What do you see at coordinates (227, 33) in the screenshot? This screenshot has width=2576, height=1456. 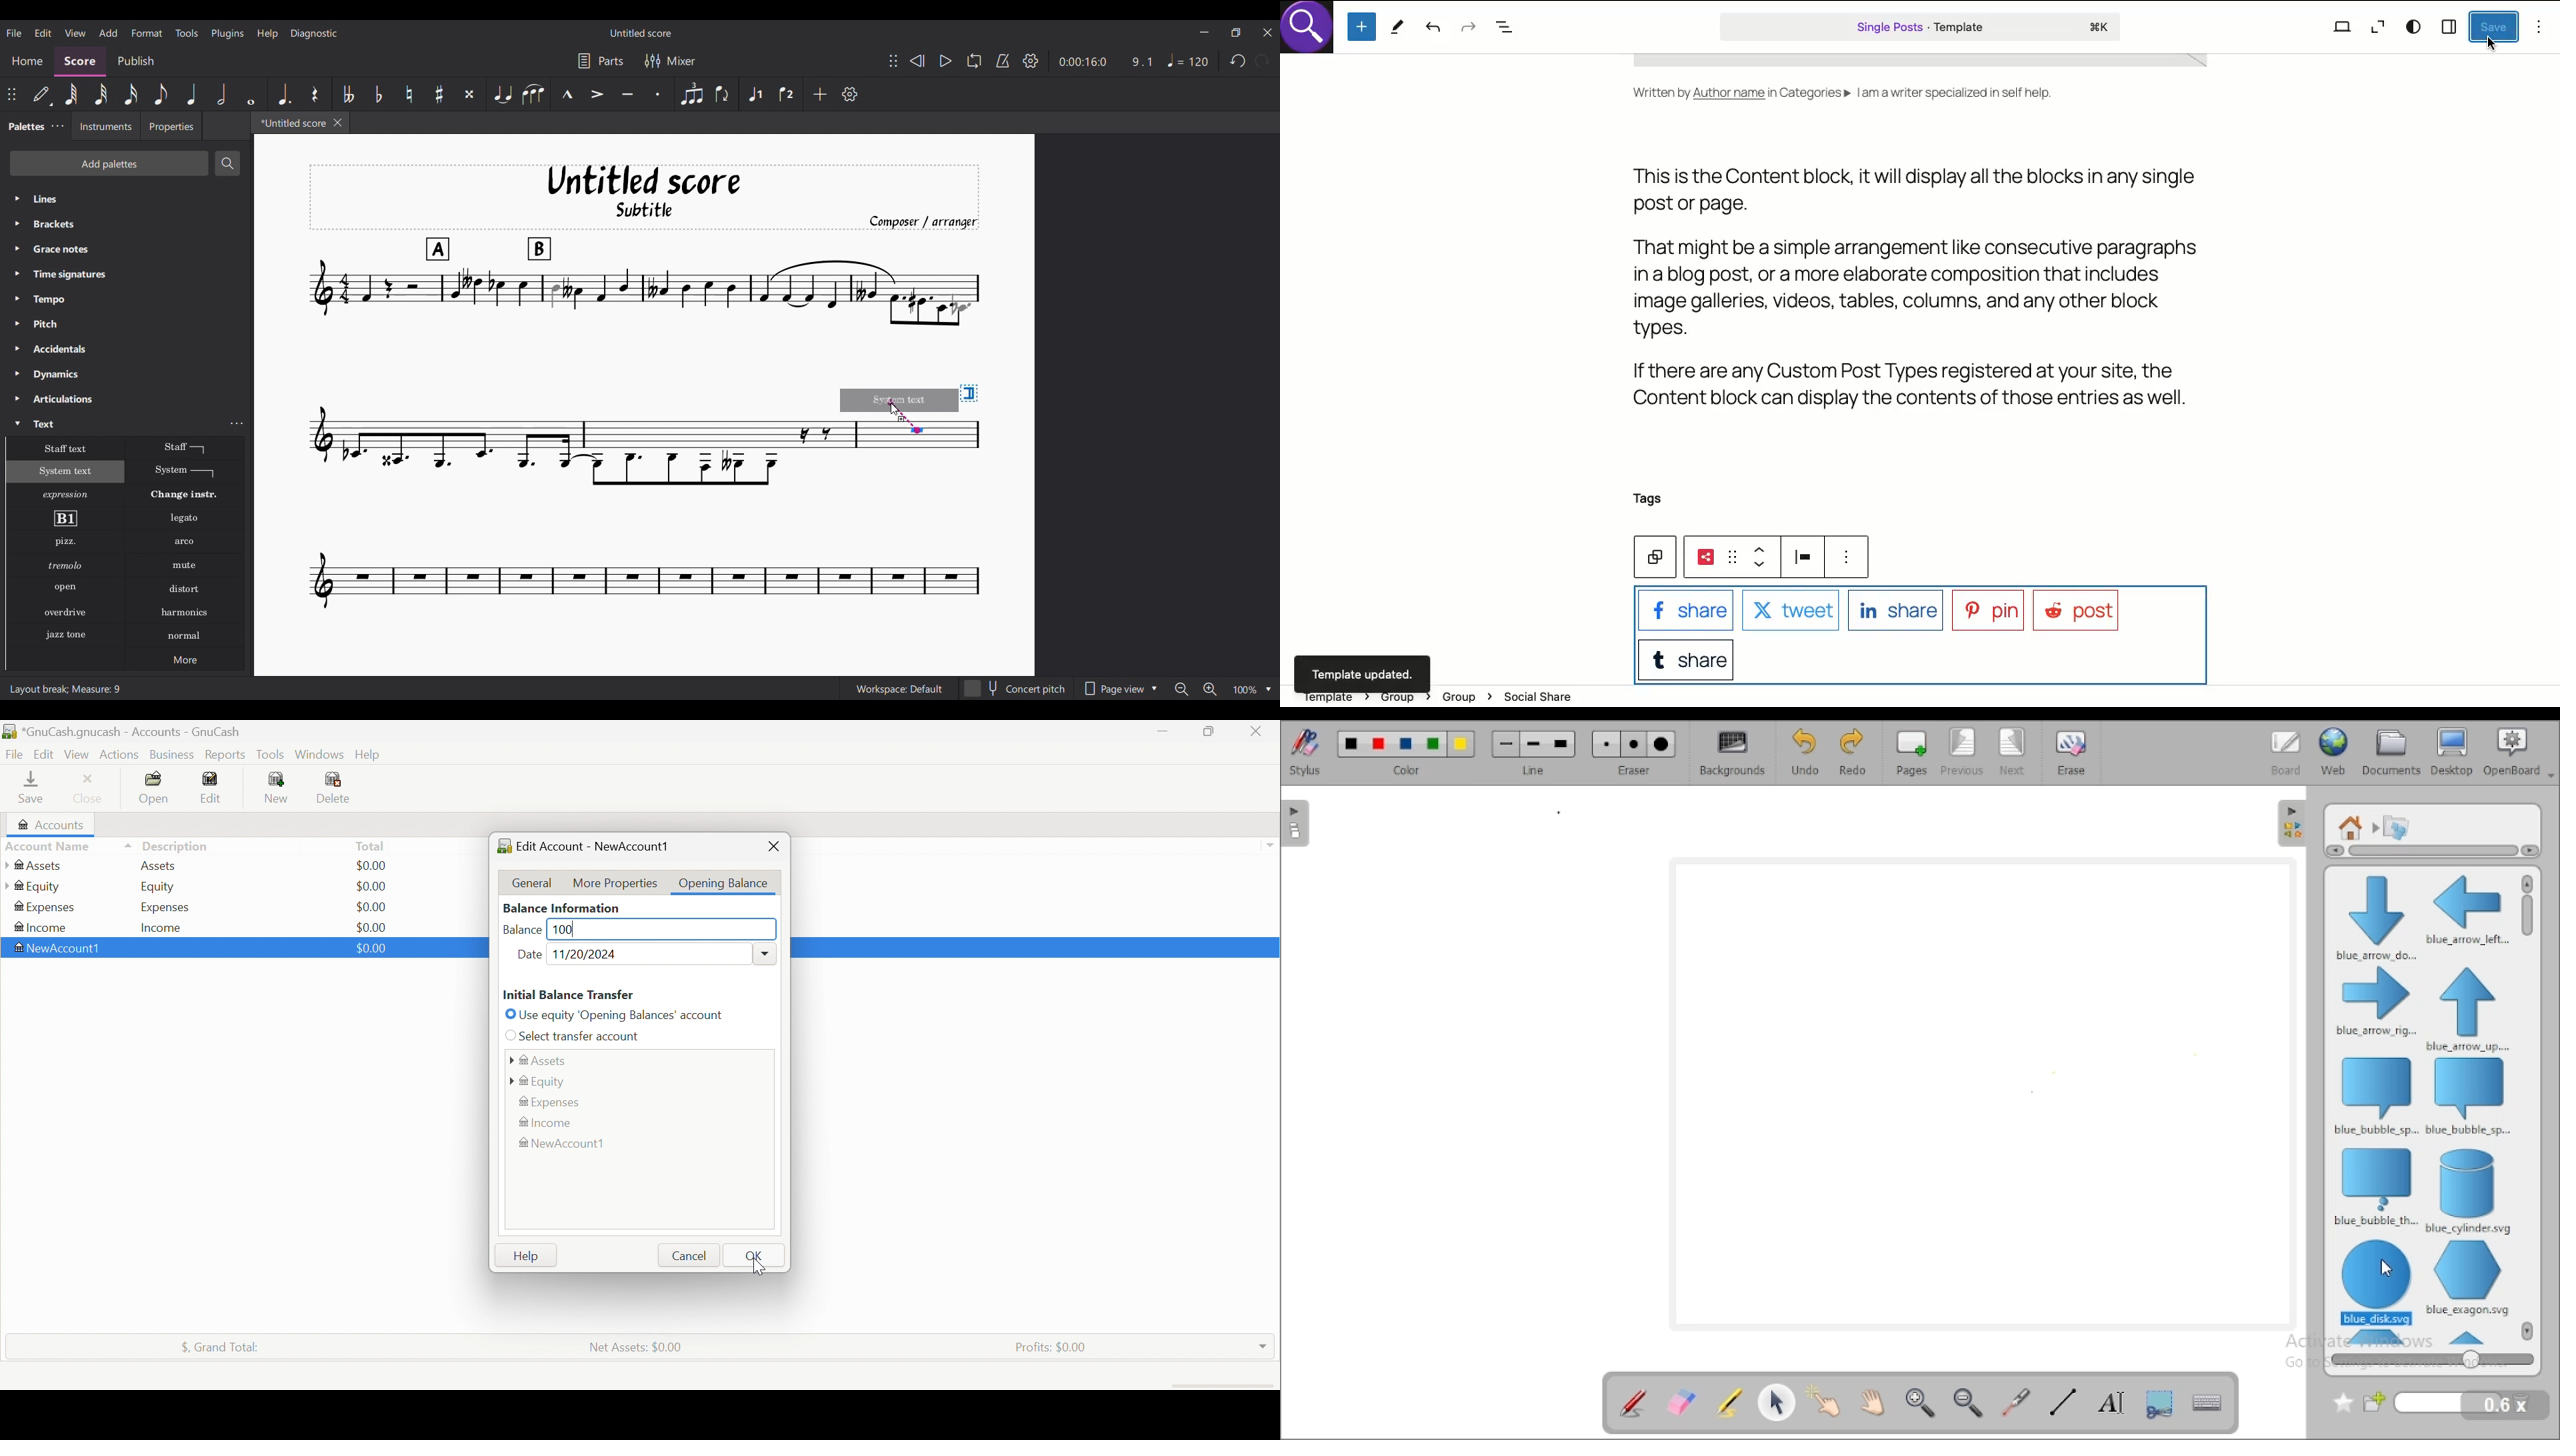 I see `Plugins menu` at bounding box center [227, 33].